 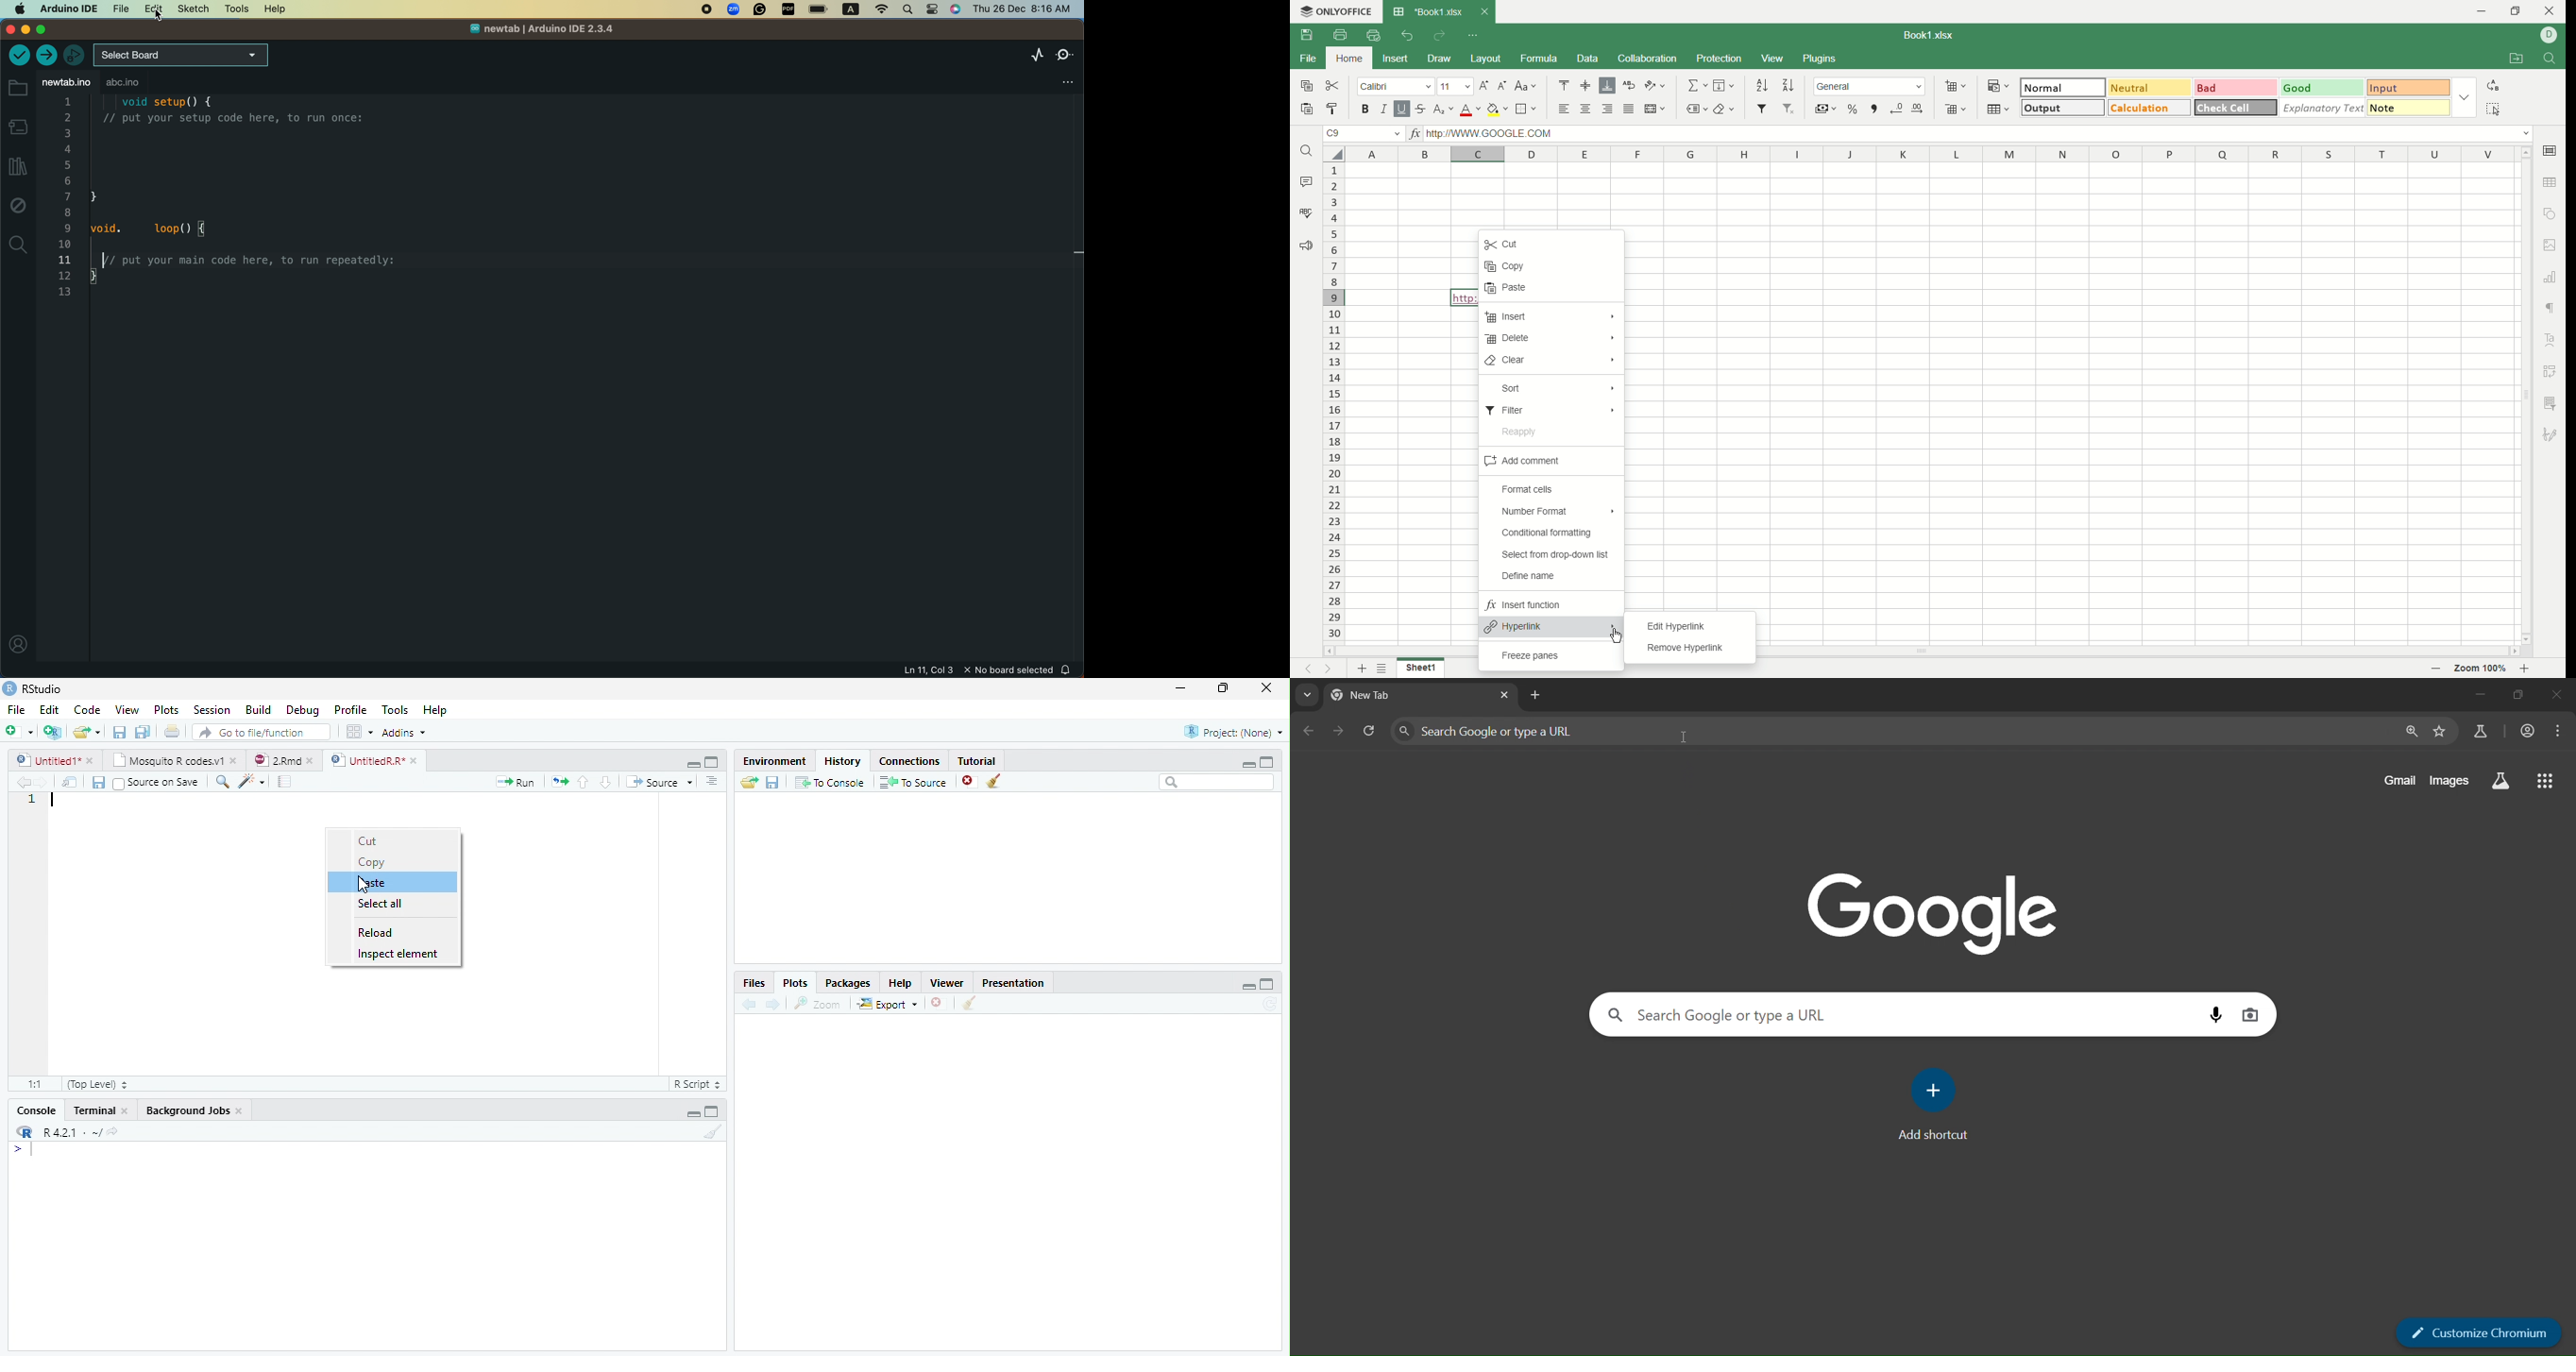 I want to click on percent style, so click(x=1852, y=109).